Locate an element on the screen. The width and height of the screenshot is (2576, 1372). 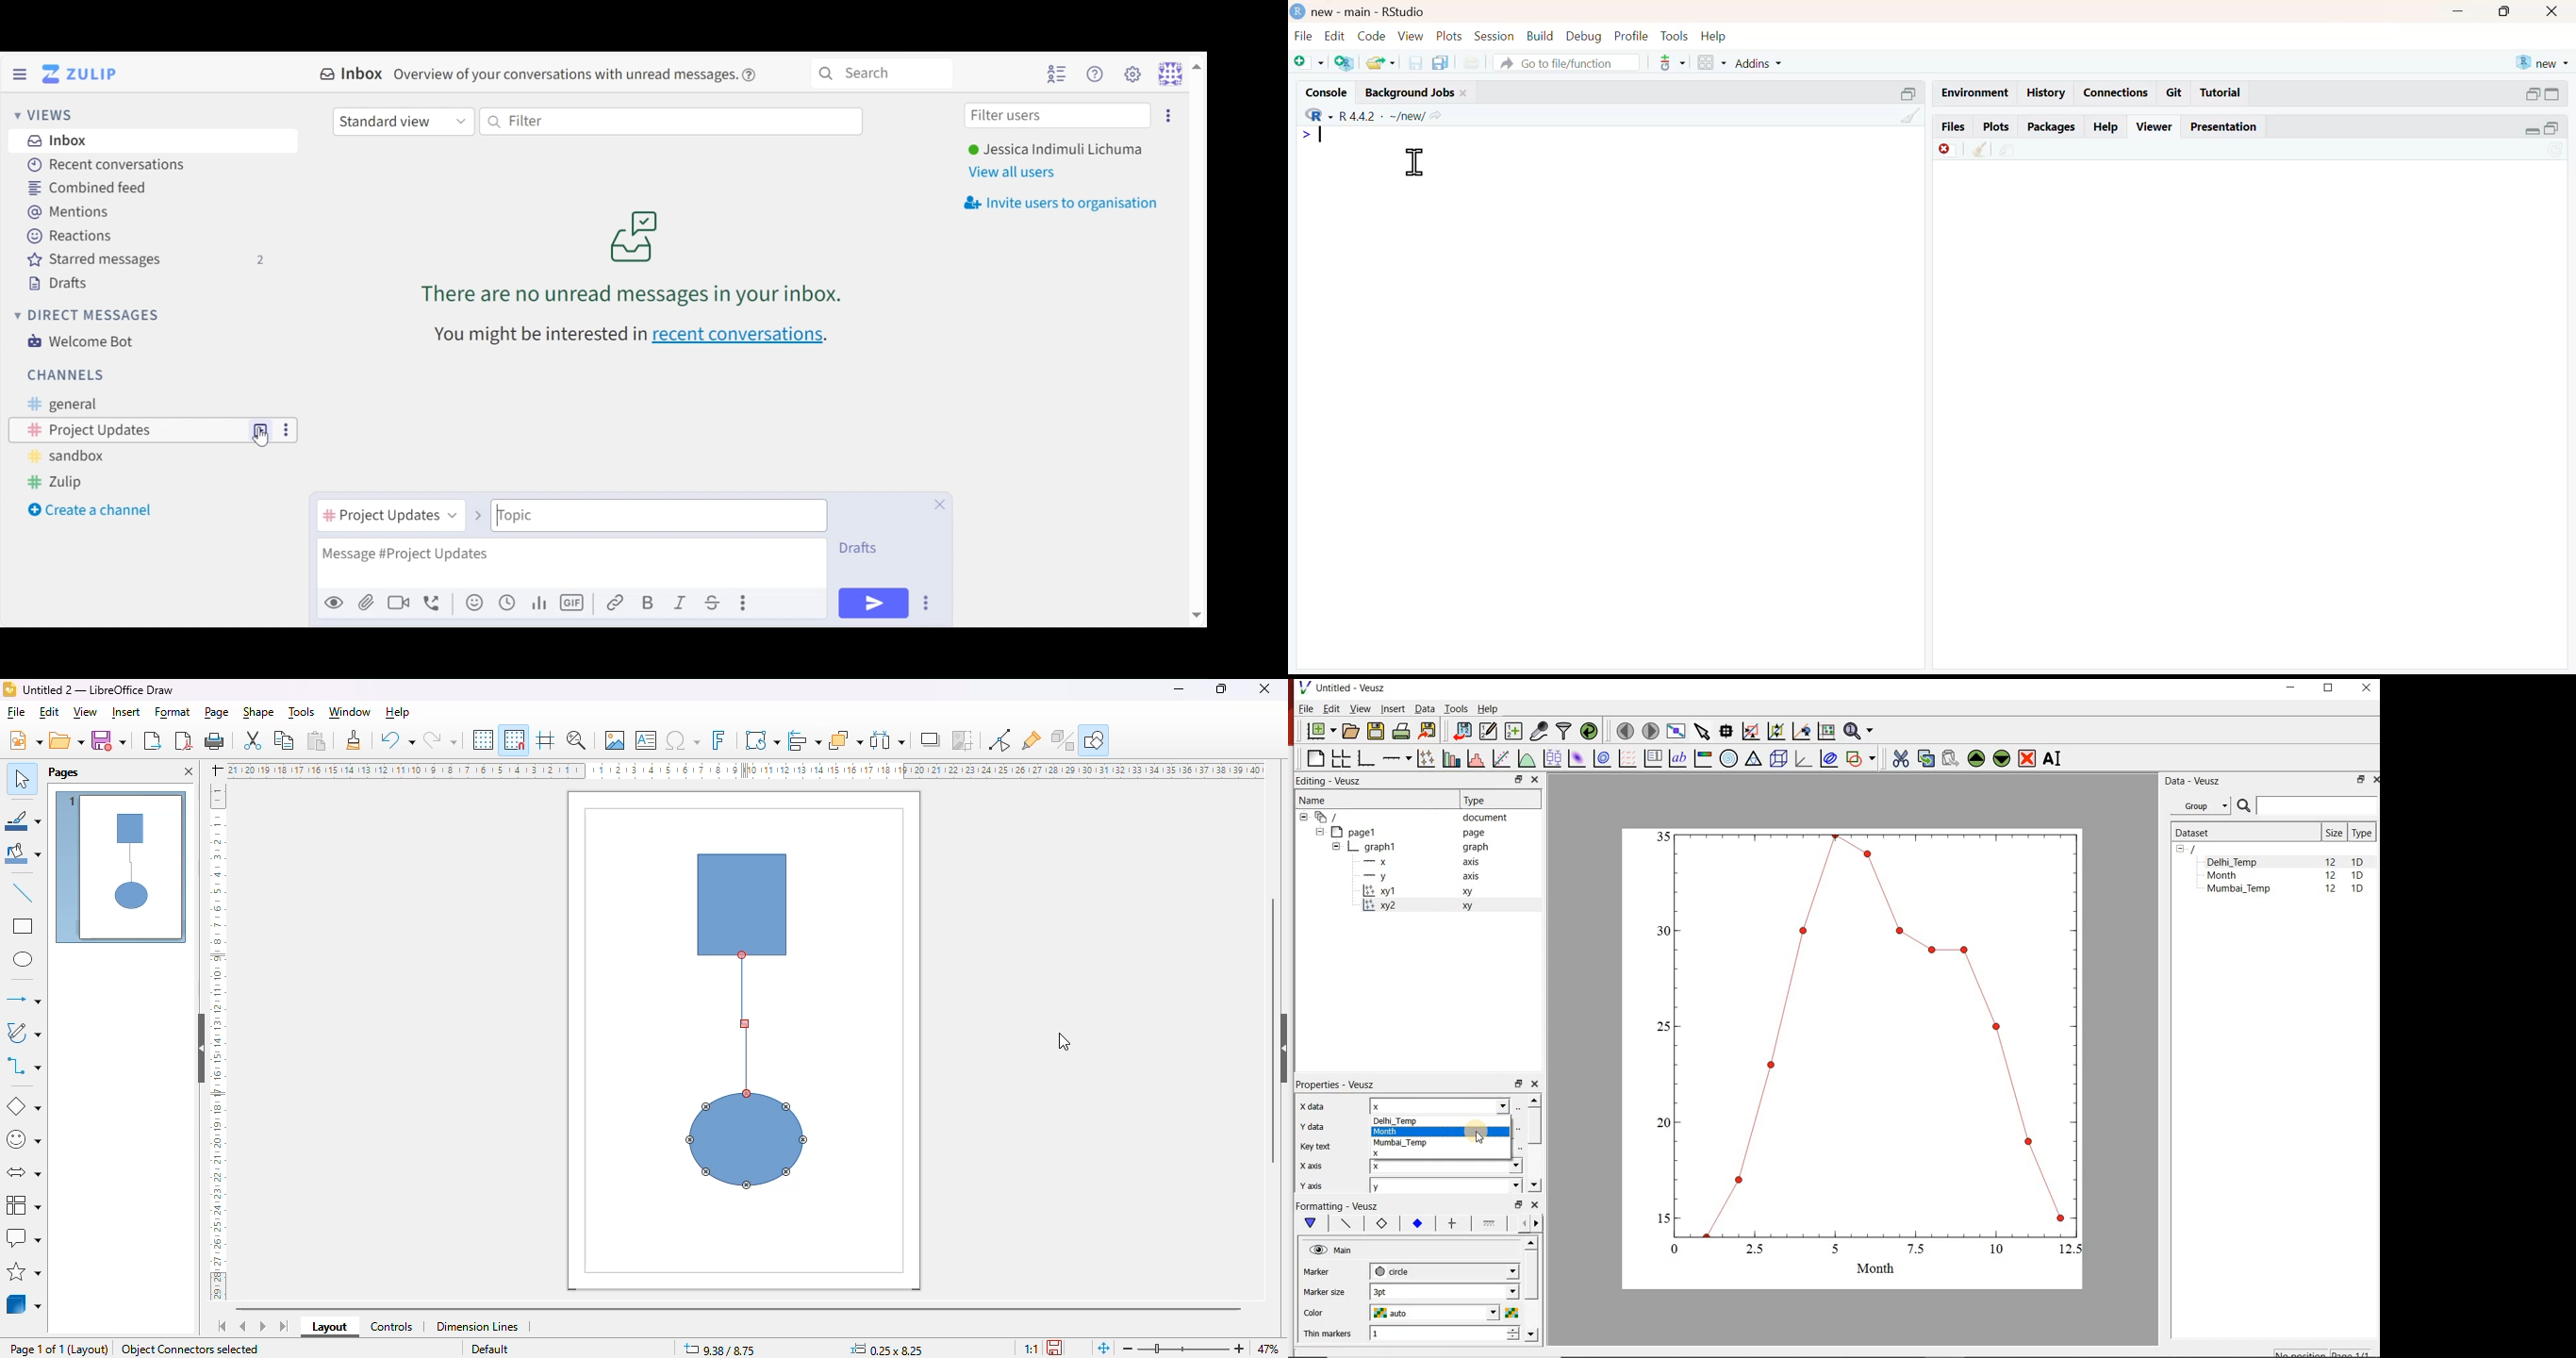
paste widget from the clipboard is located at coordinates (1951, 758).